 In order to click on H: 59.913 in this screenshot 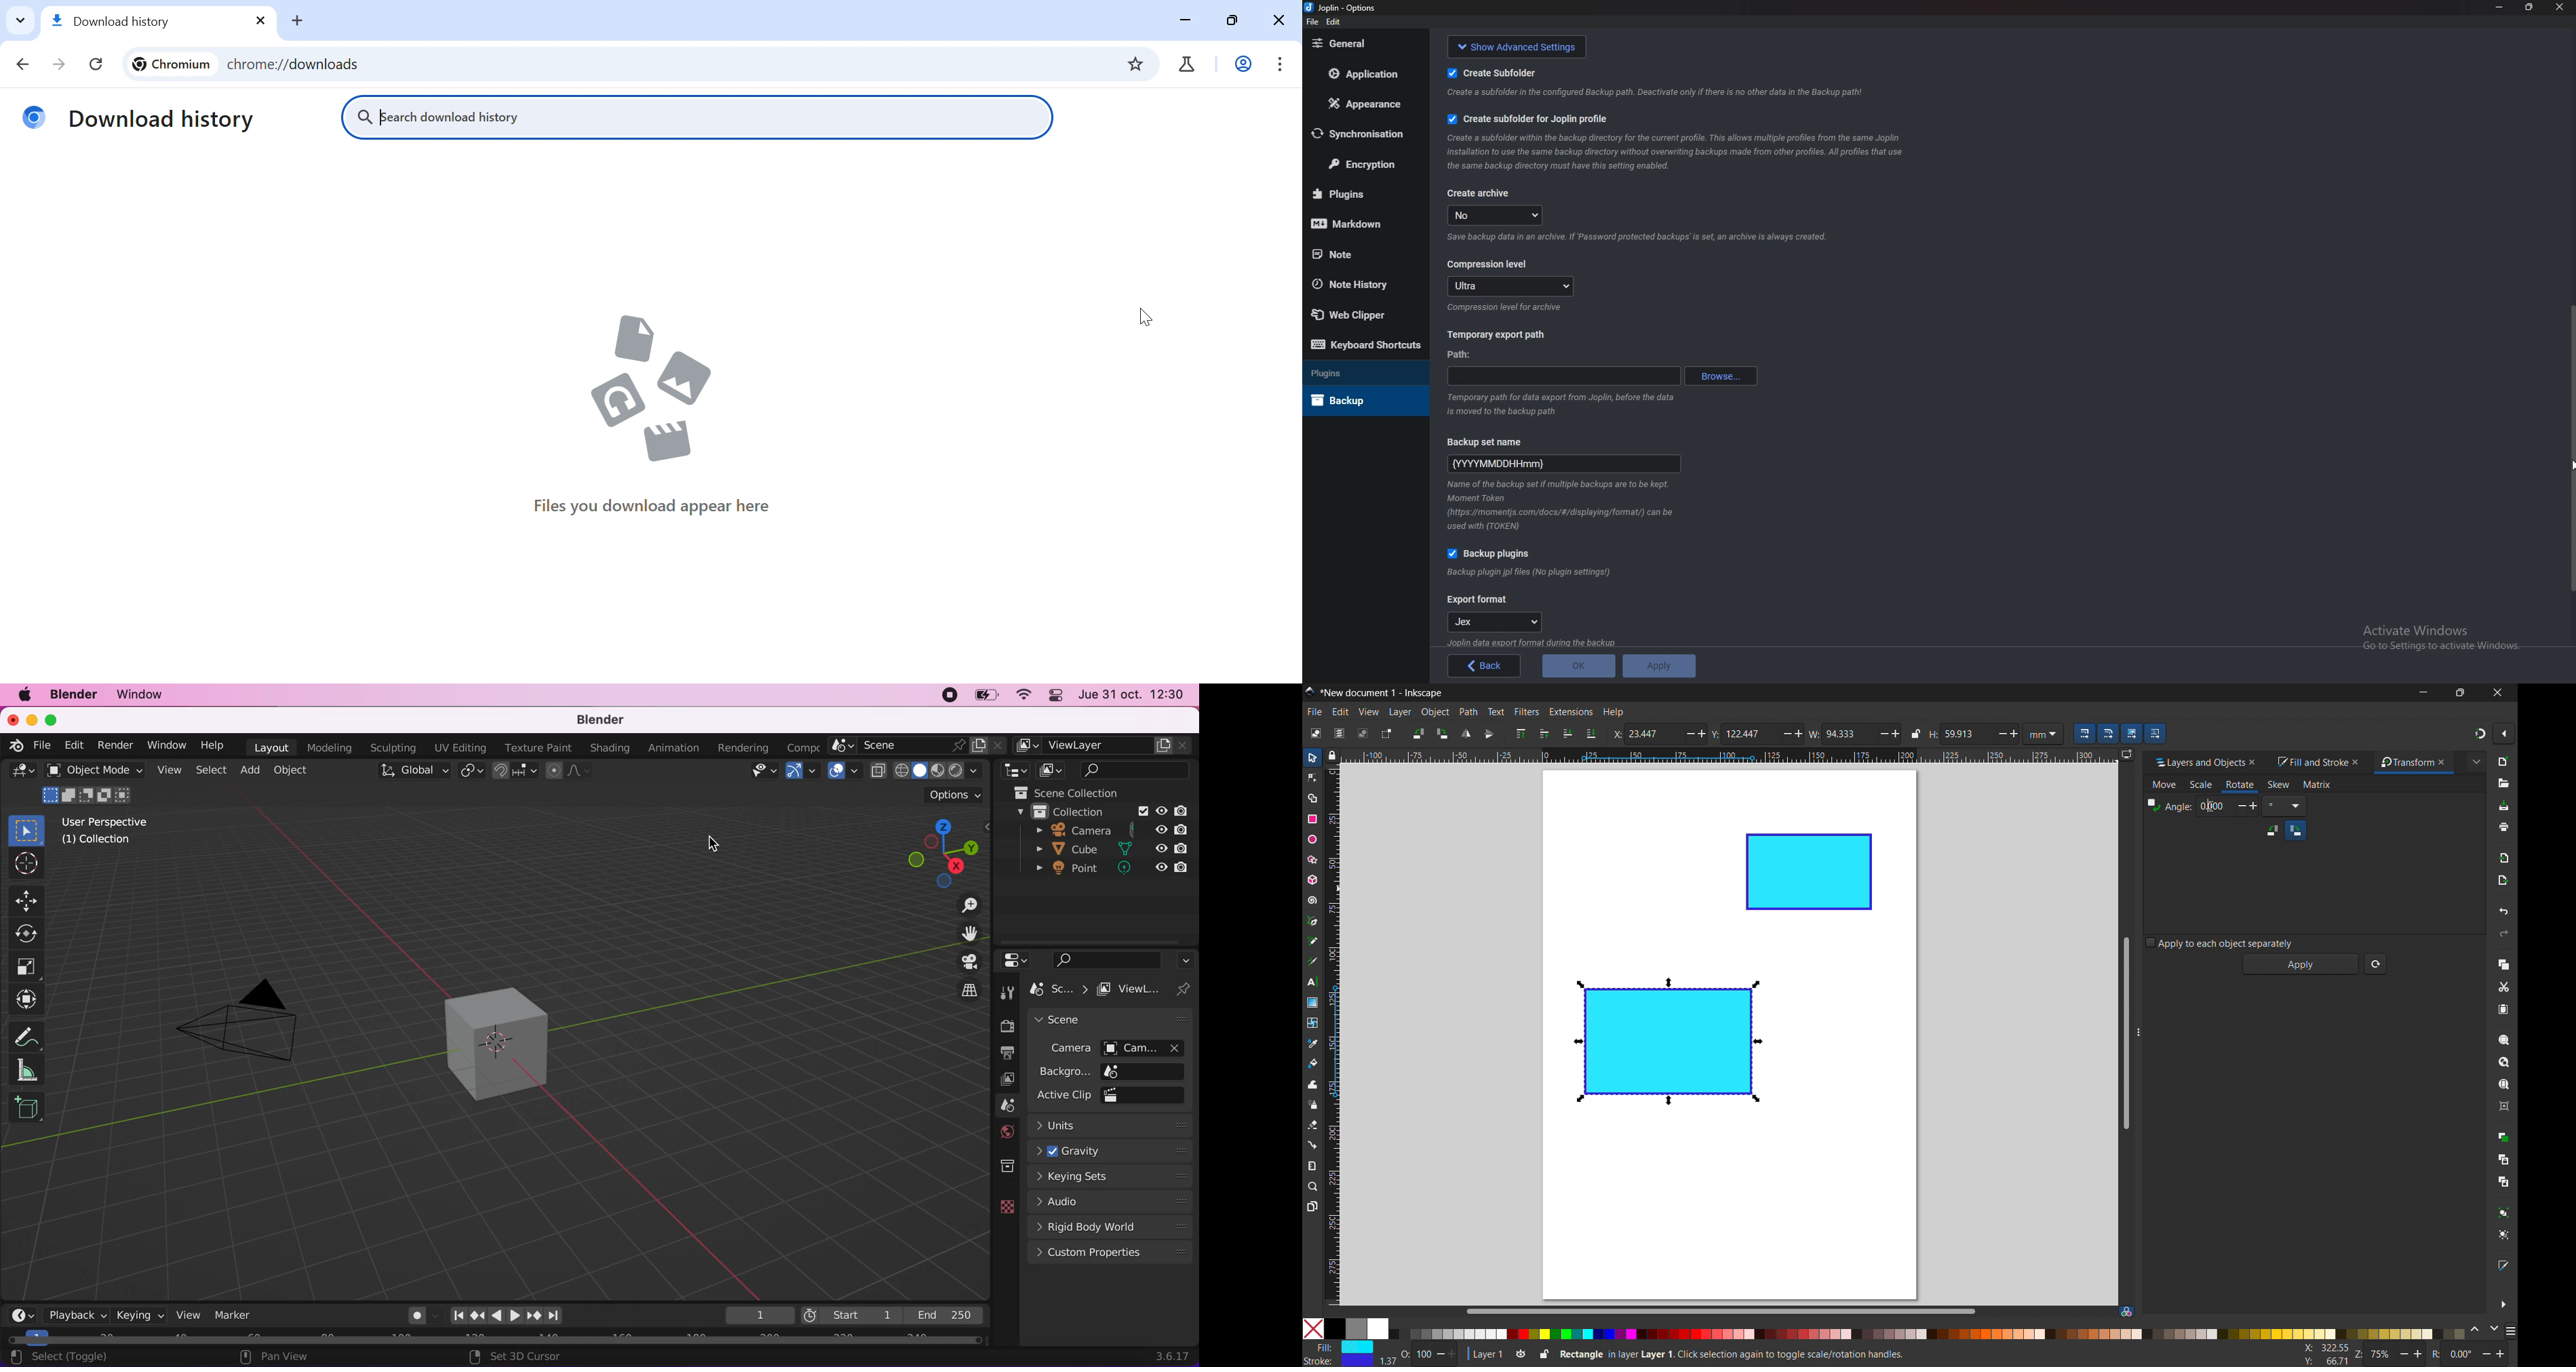, I will do `click(1954, 733)`.